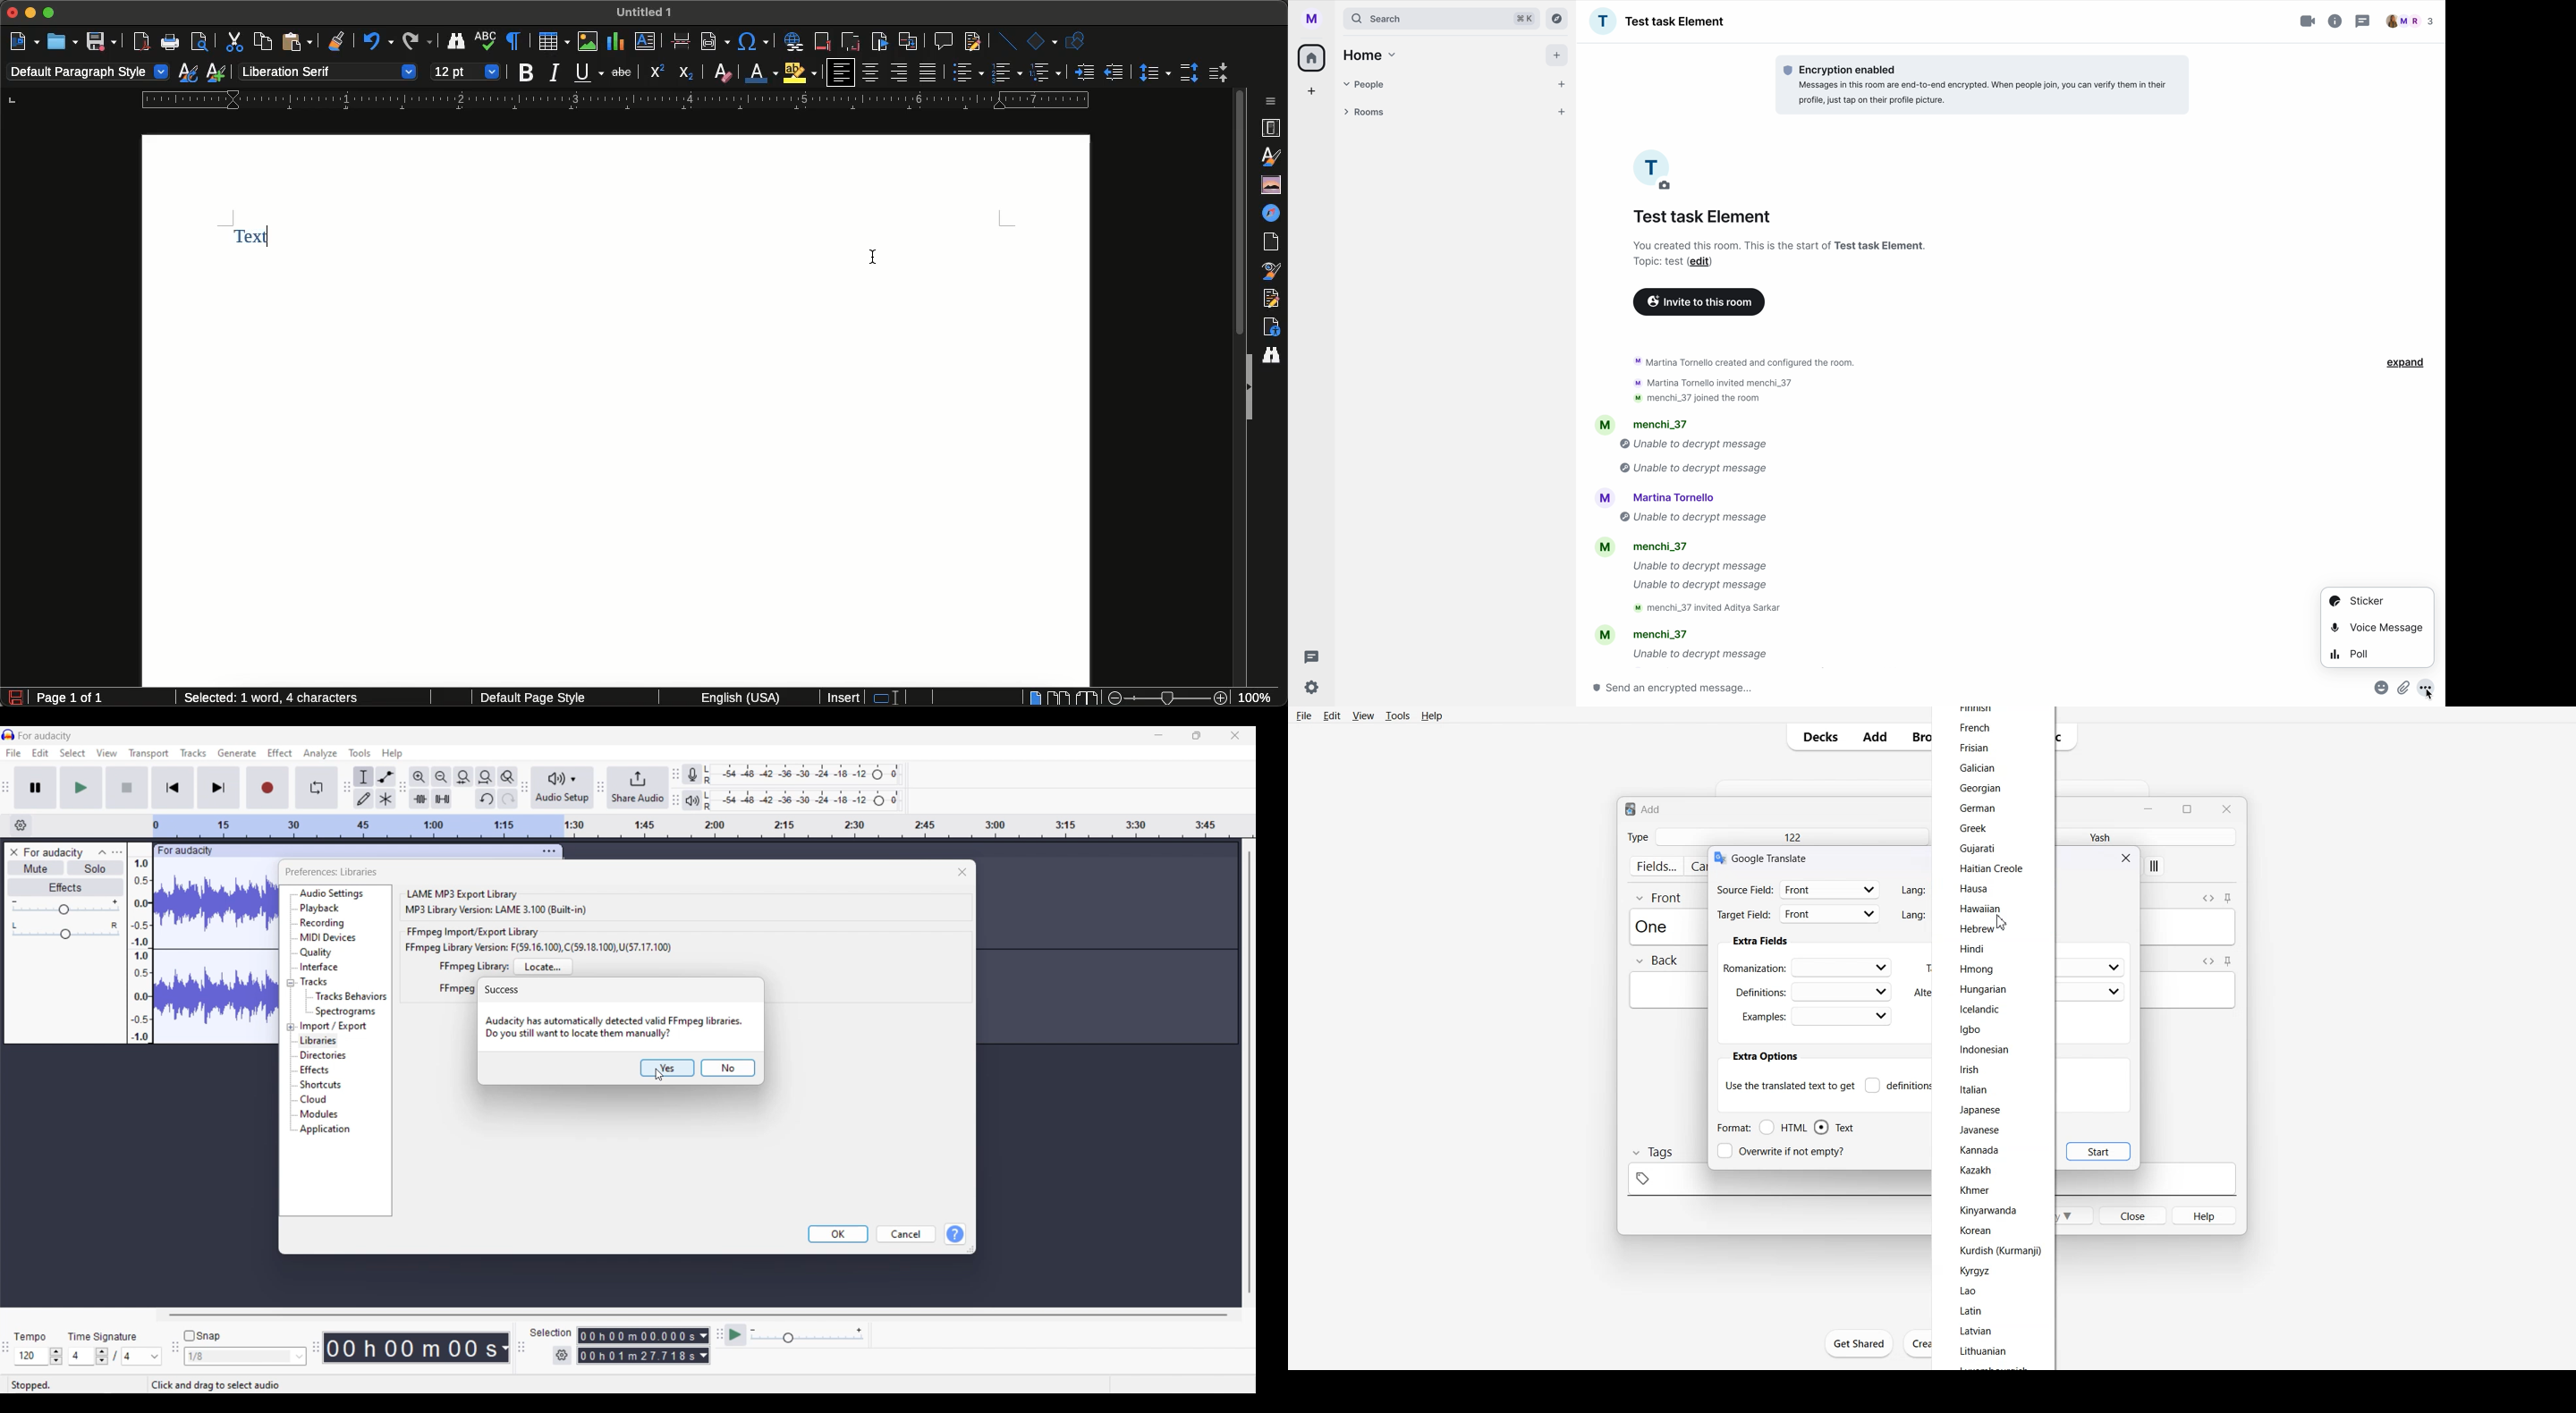 This screenshot has width=2576, height=1428. What do you see at coordinates (1432, 715) in the screenshot?
I see `Help` at bounding box center [1432, 715].